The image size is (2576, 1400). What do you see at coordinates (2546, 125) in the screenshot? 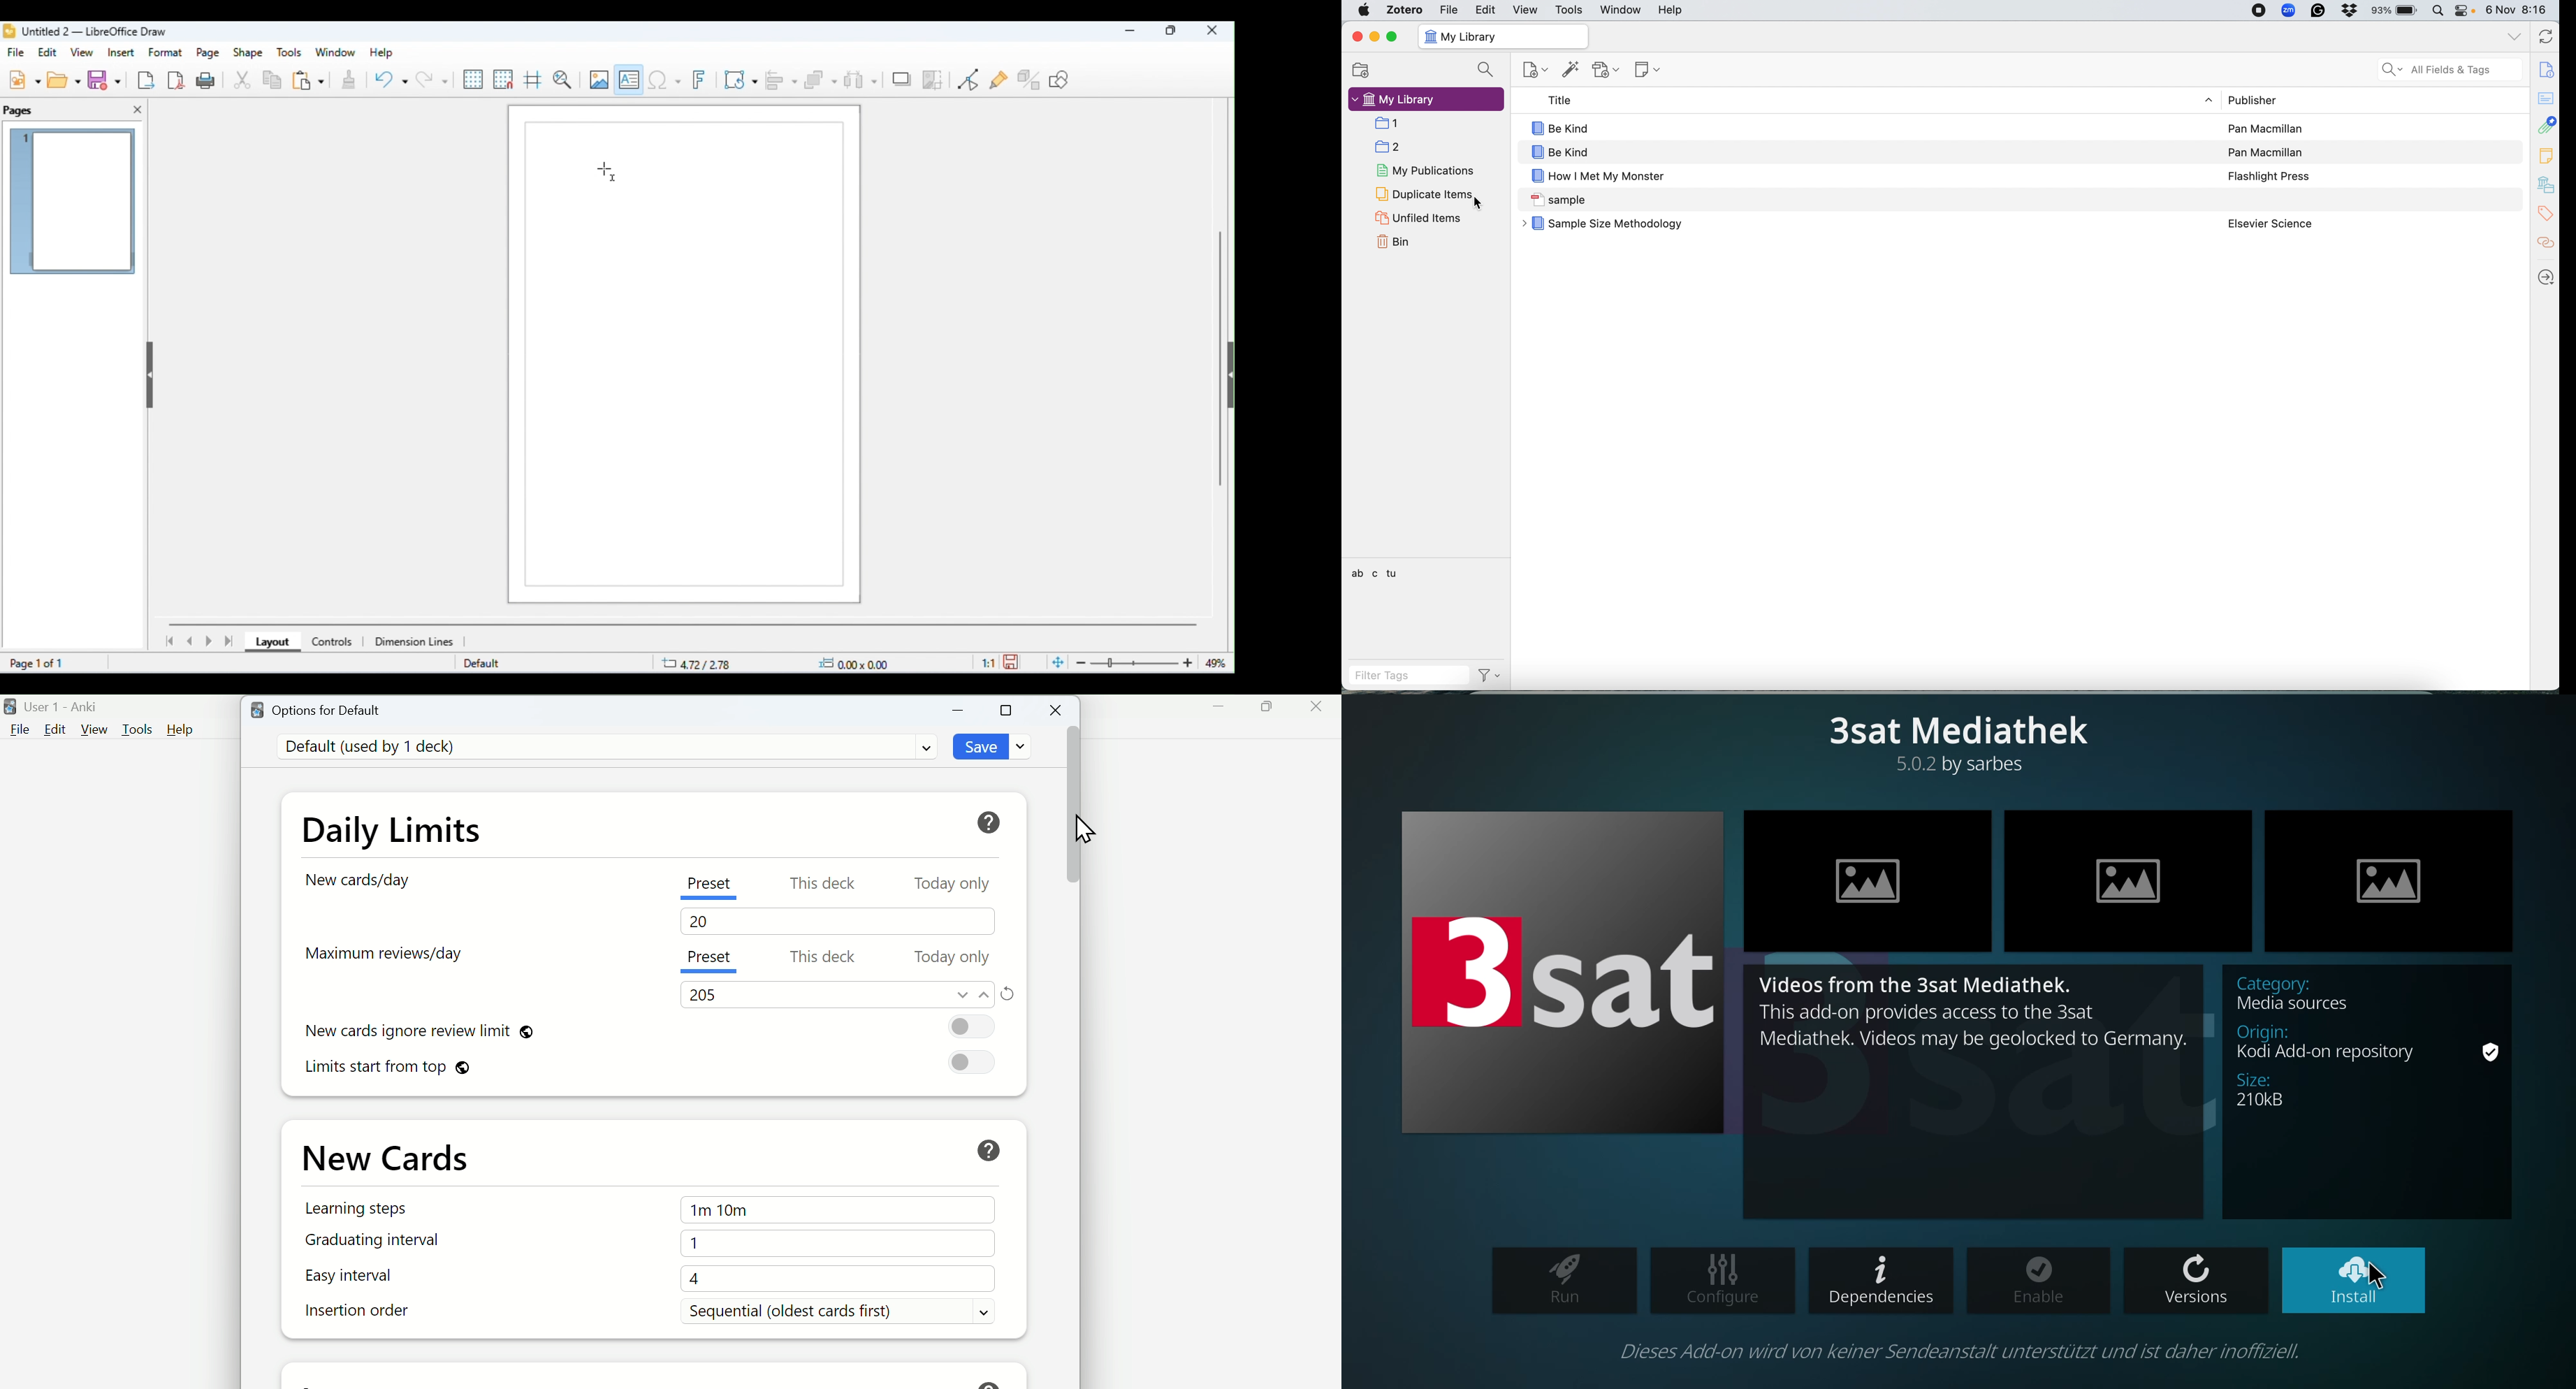
I see `attachment` at bounding box center [2546, 125].